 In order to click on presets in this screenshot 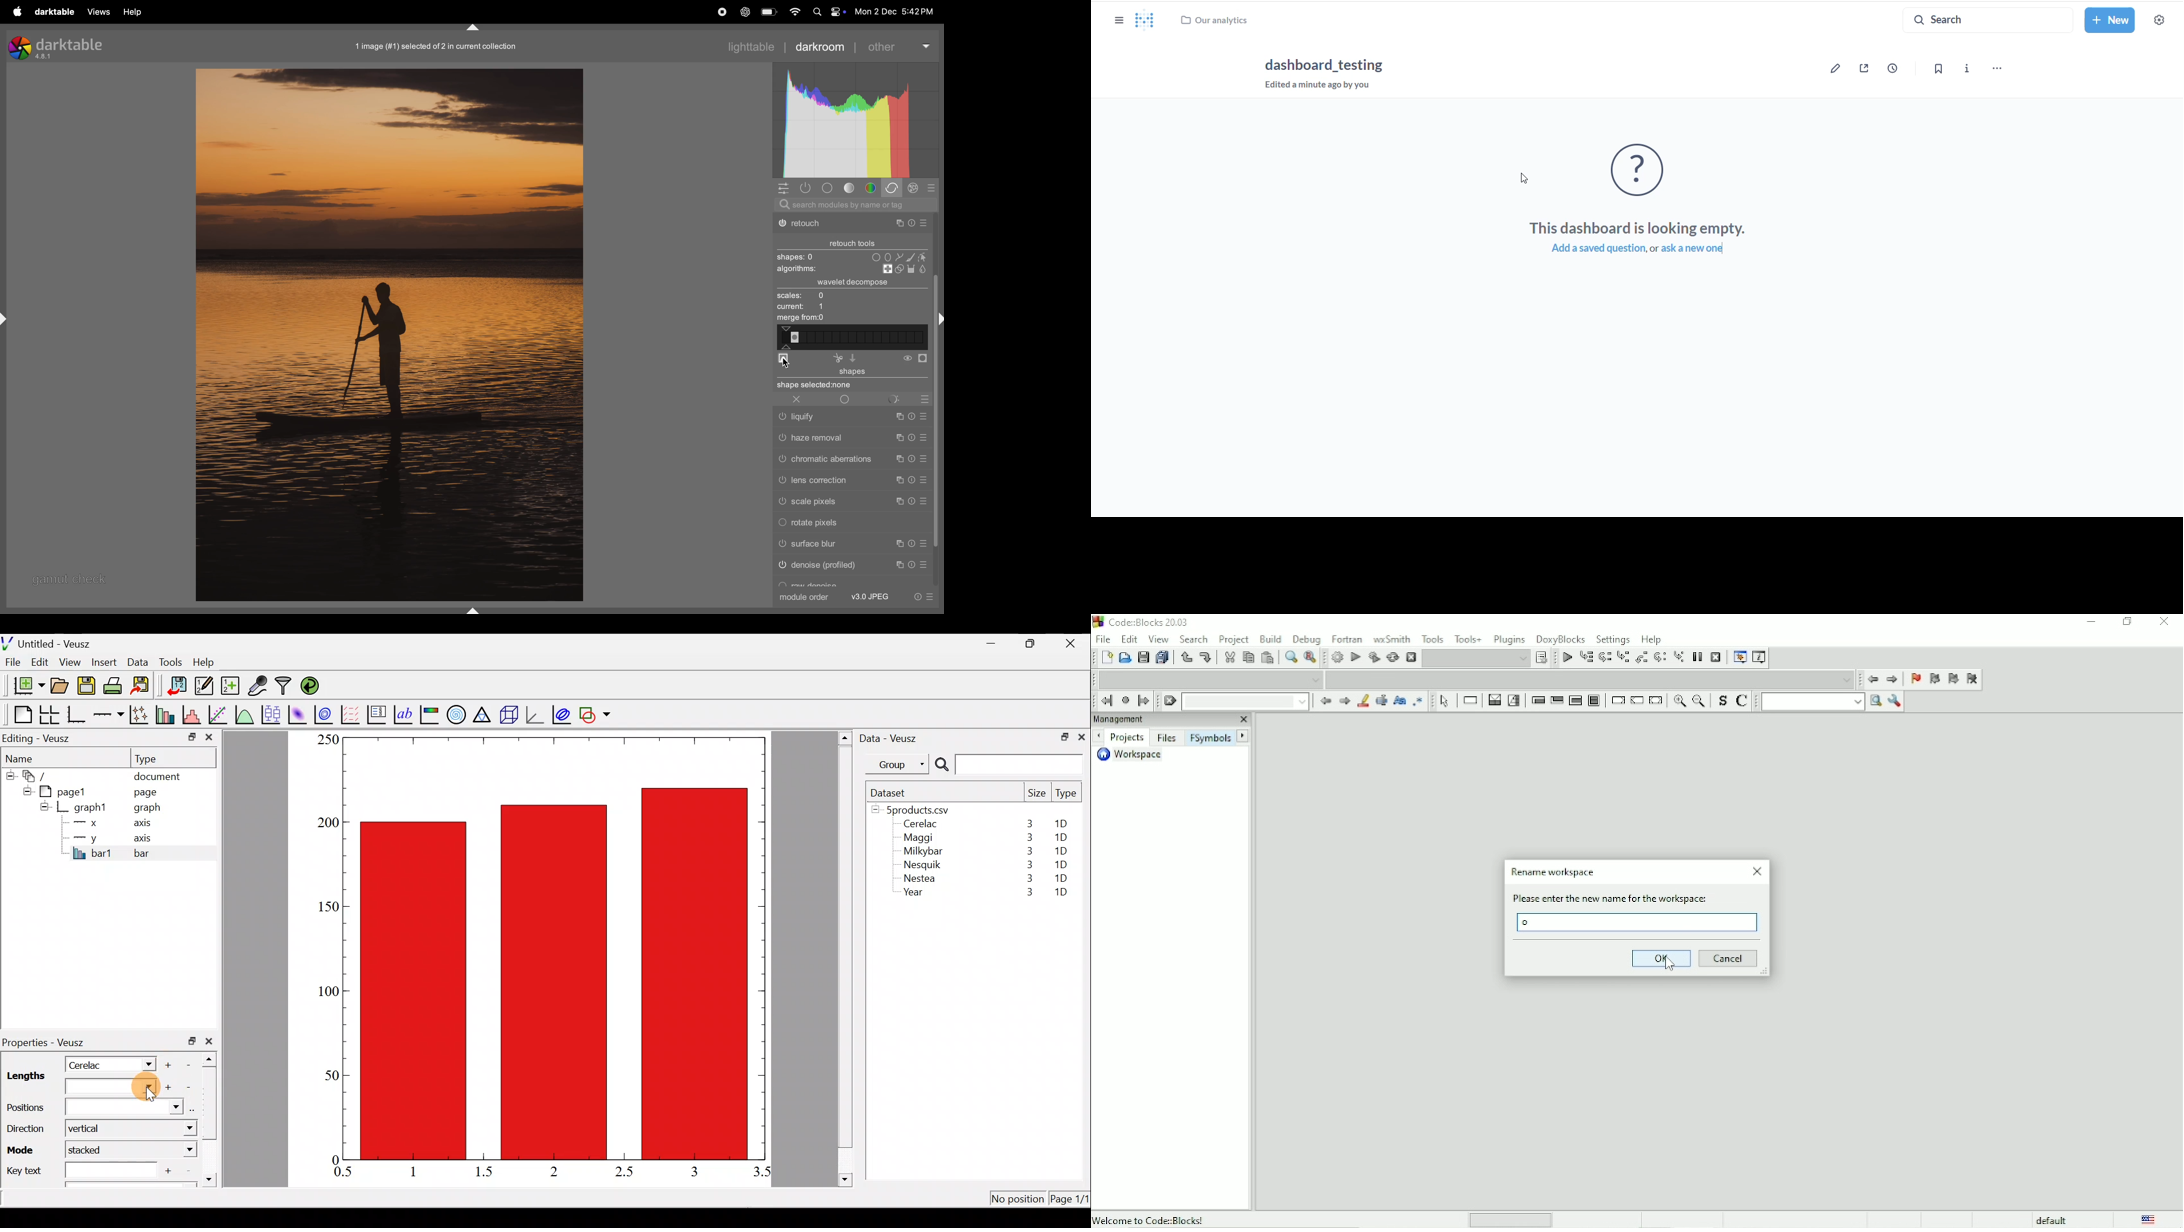, I will do `click(931, 188)`.